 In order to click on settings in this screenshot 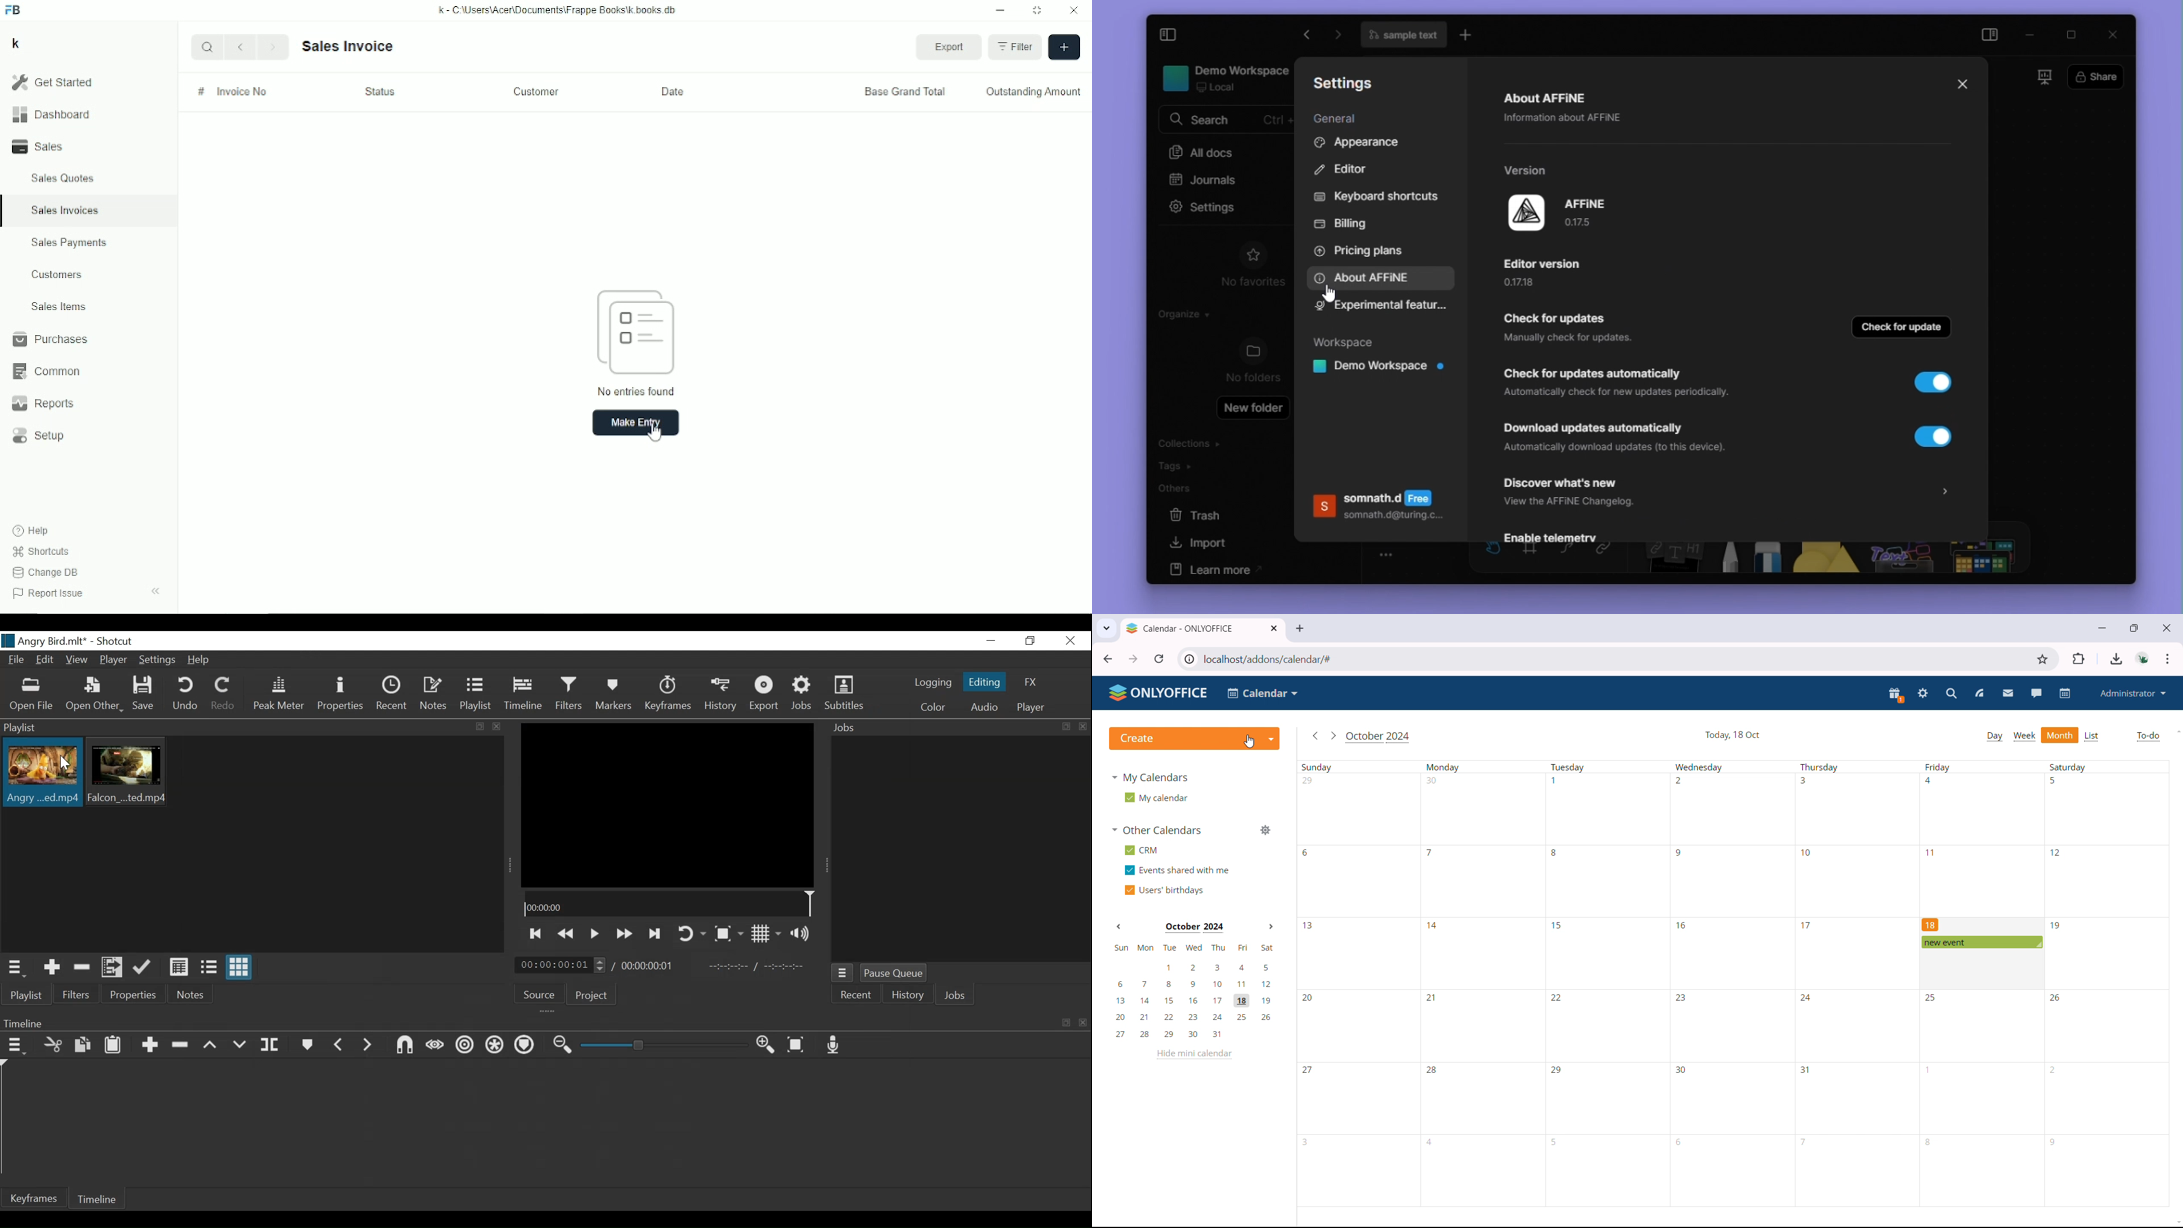, I will do `click(1209, 206)`.